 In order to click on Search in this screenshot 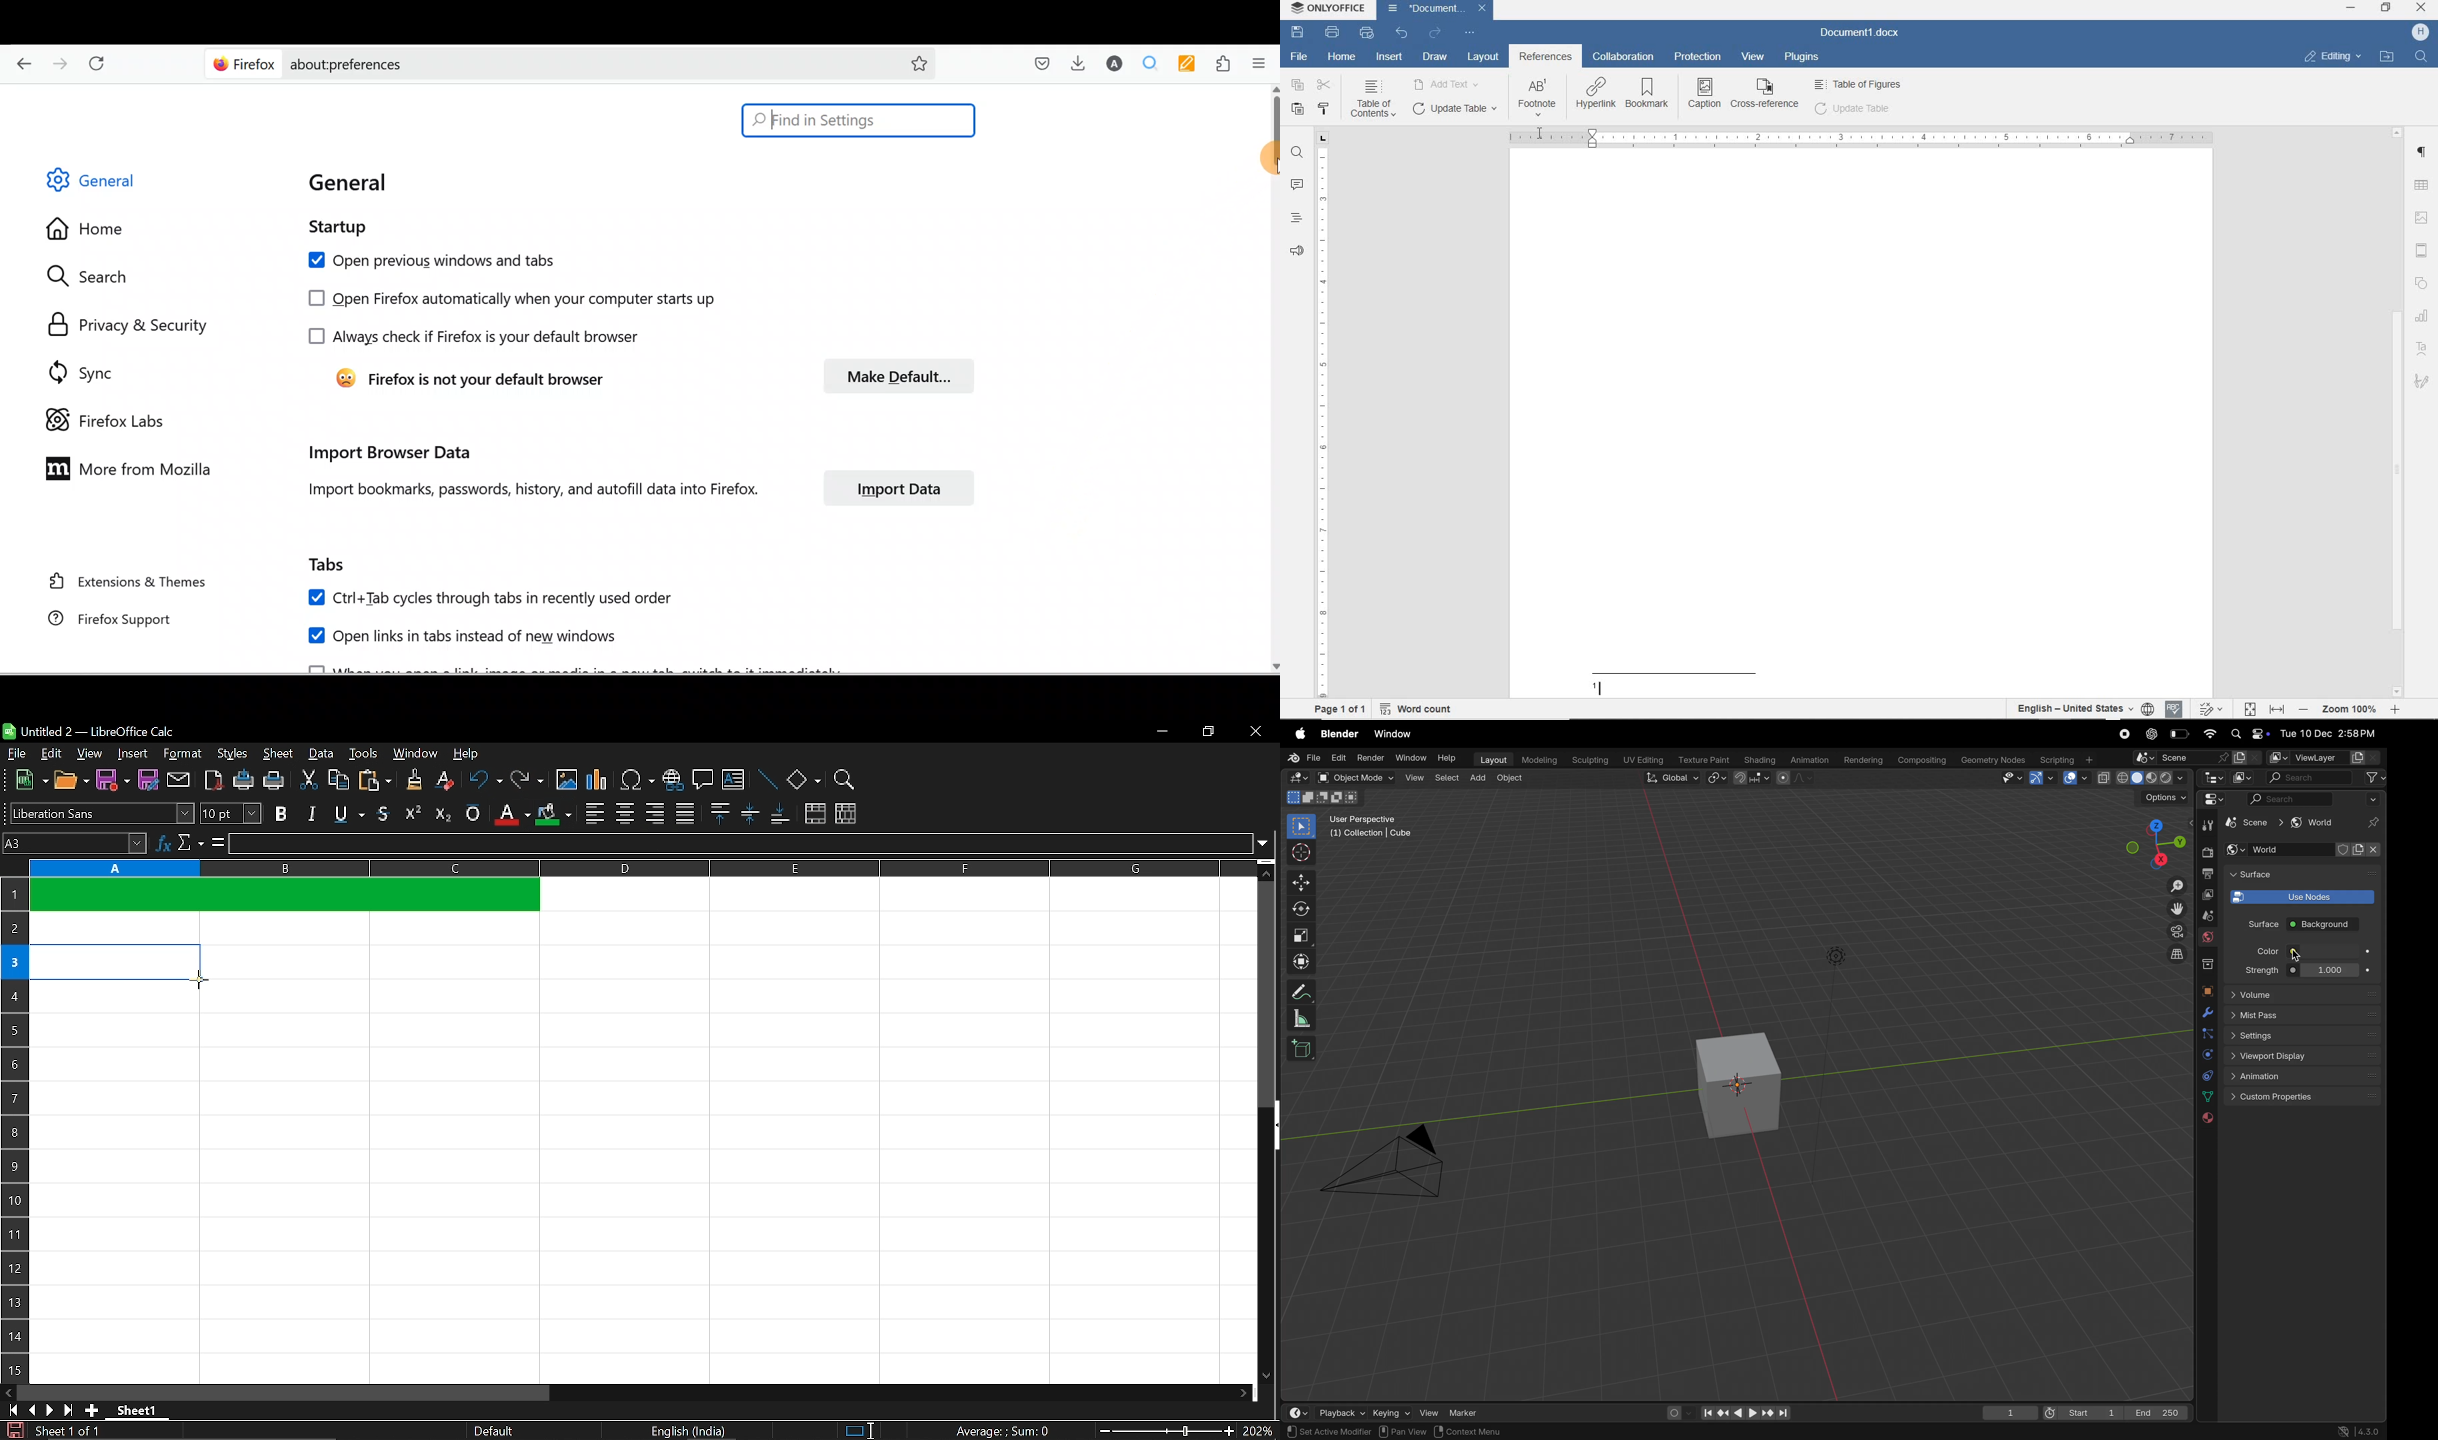, I will do `click(94, 276)`.